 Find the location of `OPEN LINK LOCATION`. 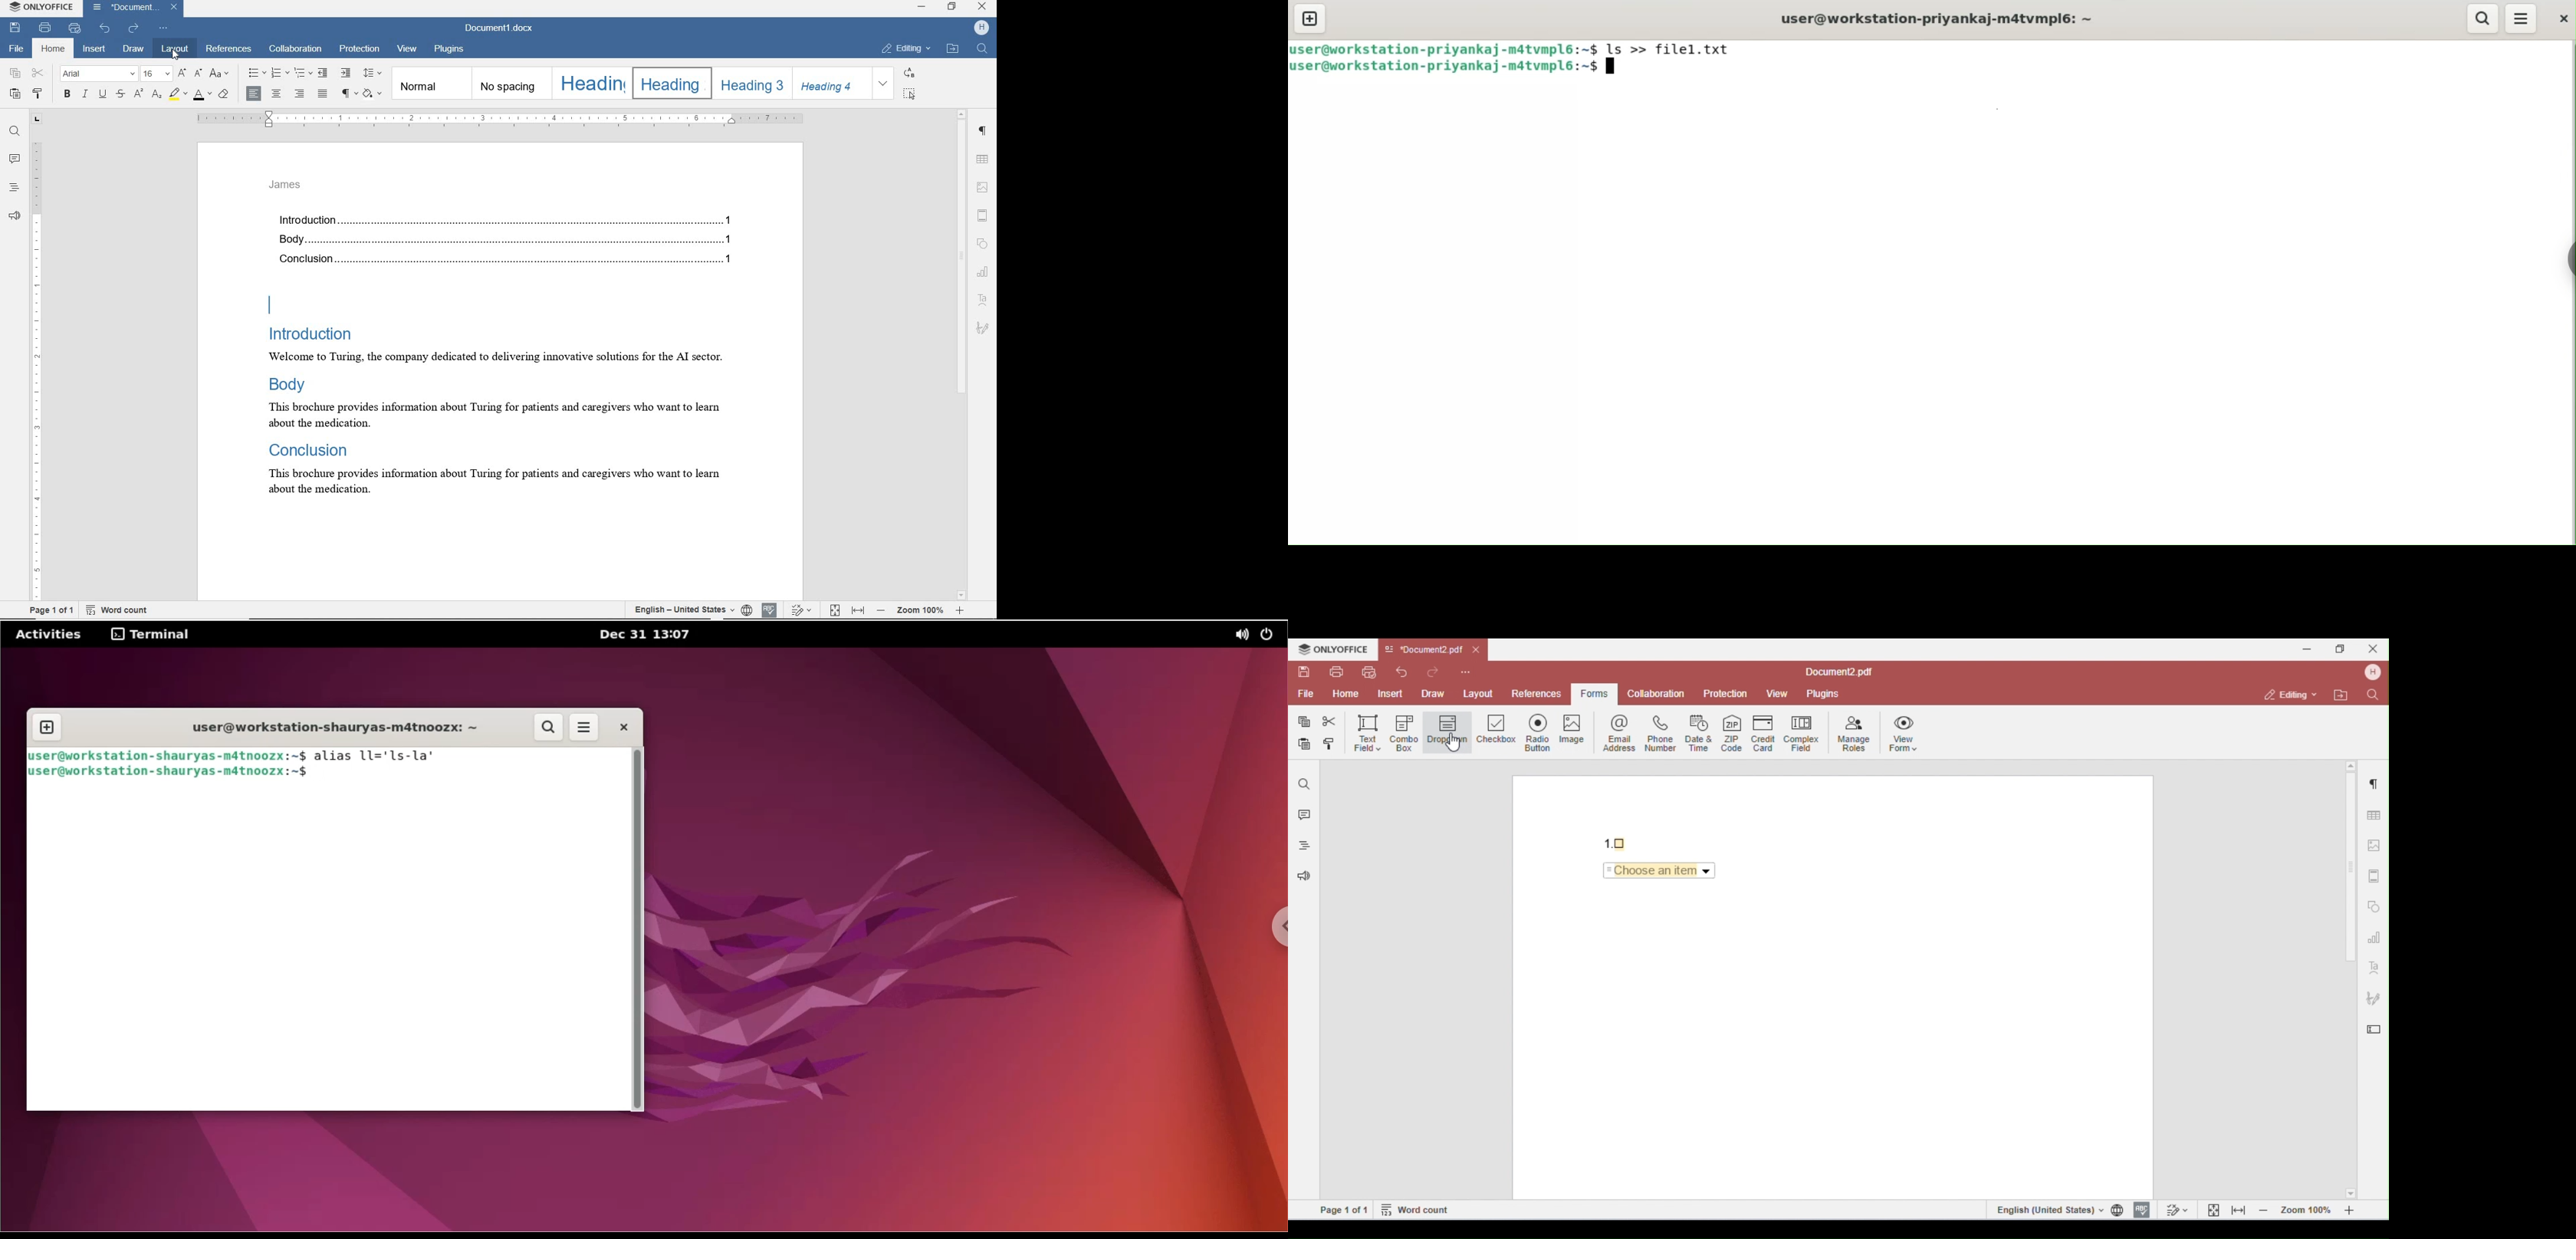

OPEN LINK LOCATION is located at coordinates (955, 48).